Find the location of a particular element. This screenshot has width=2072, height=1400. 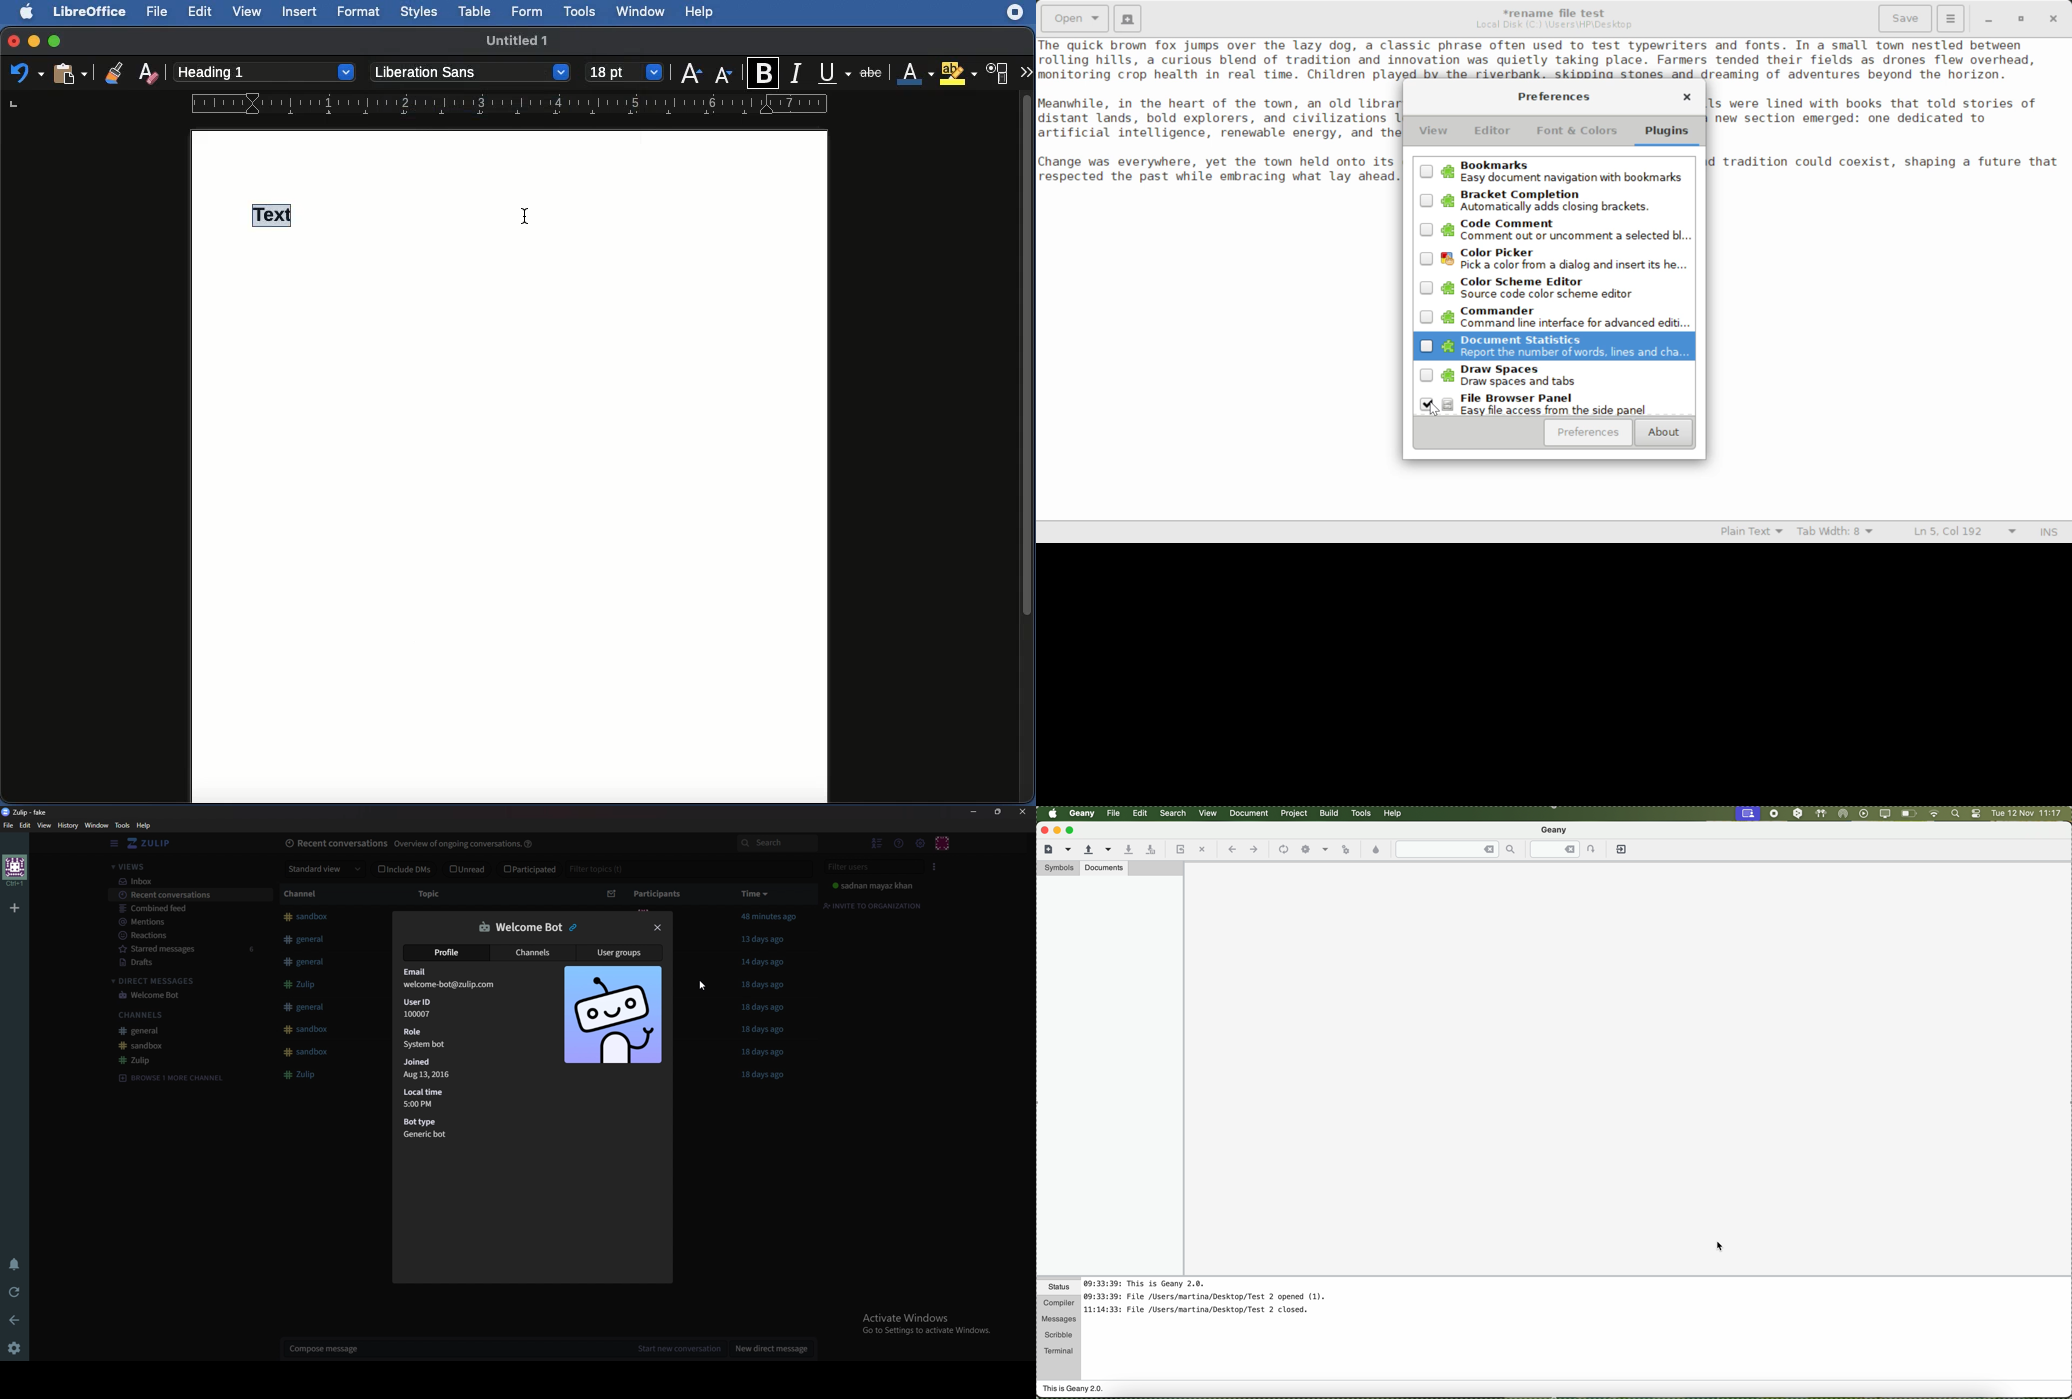

Size decrease is located at coordinates (725, 74).